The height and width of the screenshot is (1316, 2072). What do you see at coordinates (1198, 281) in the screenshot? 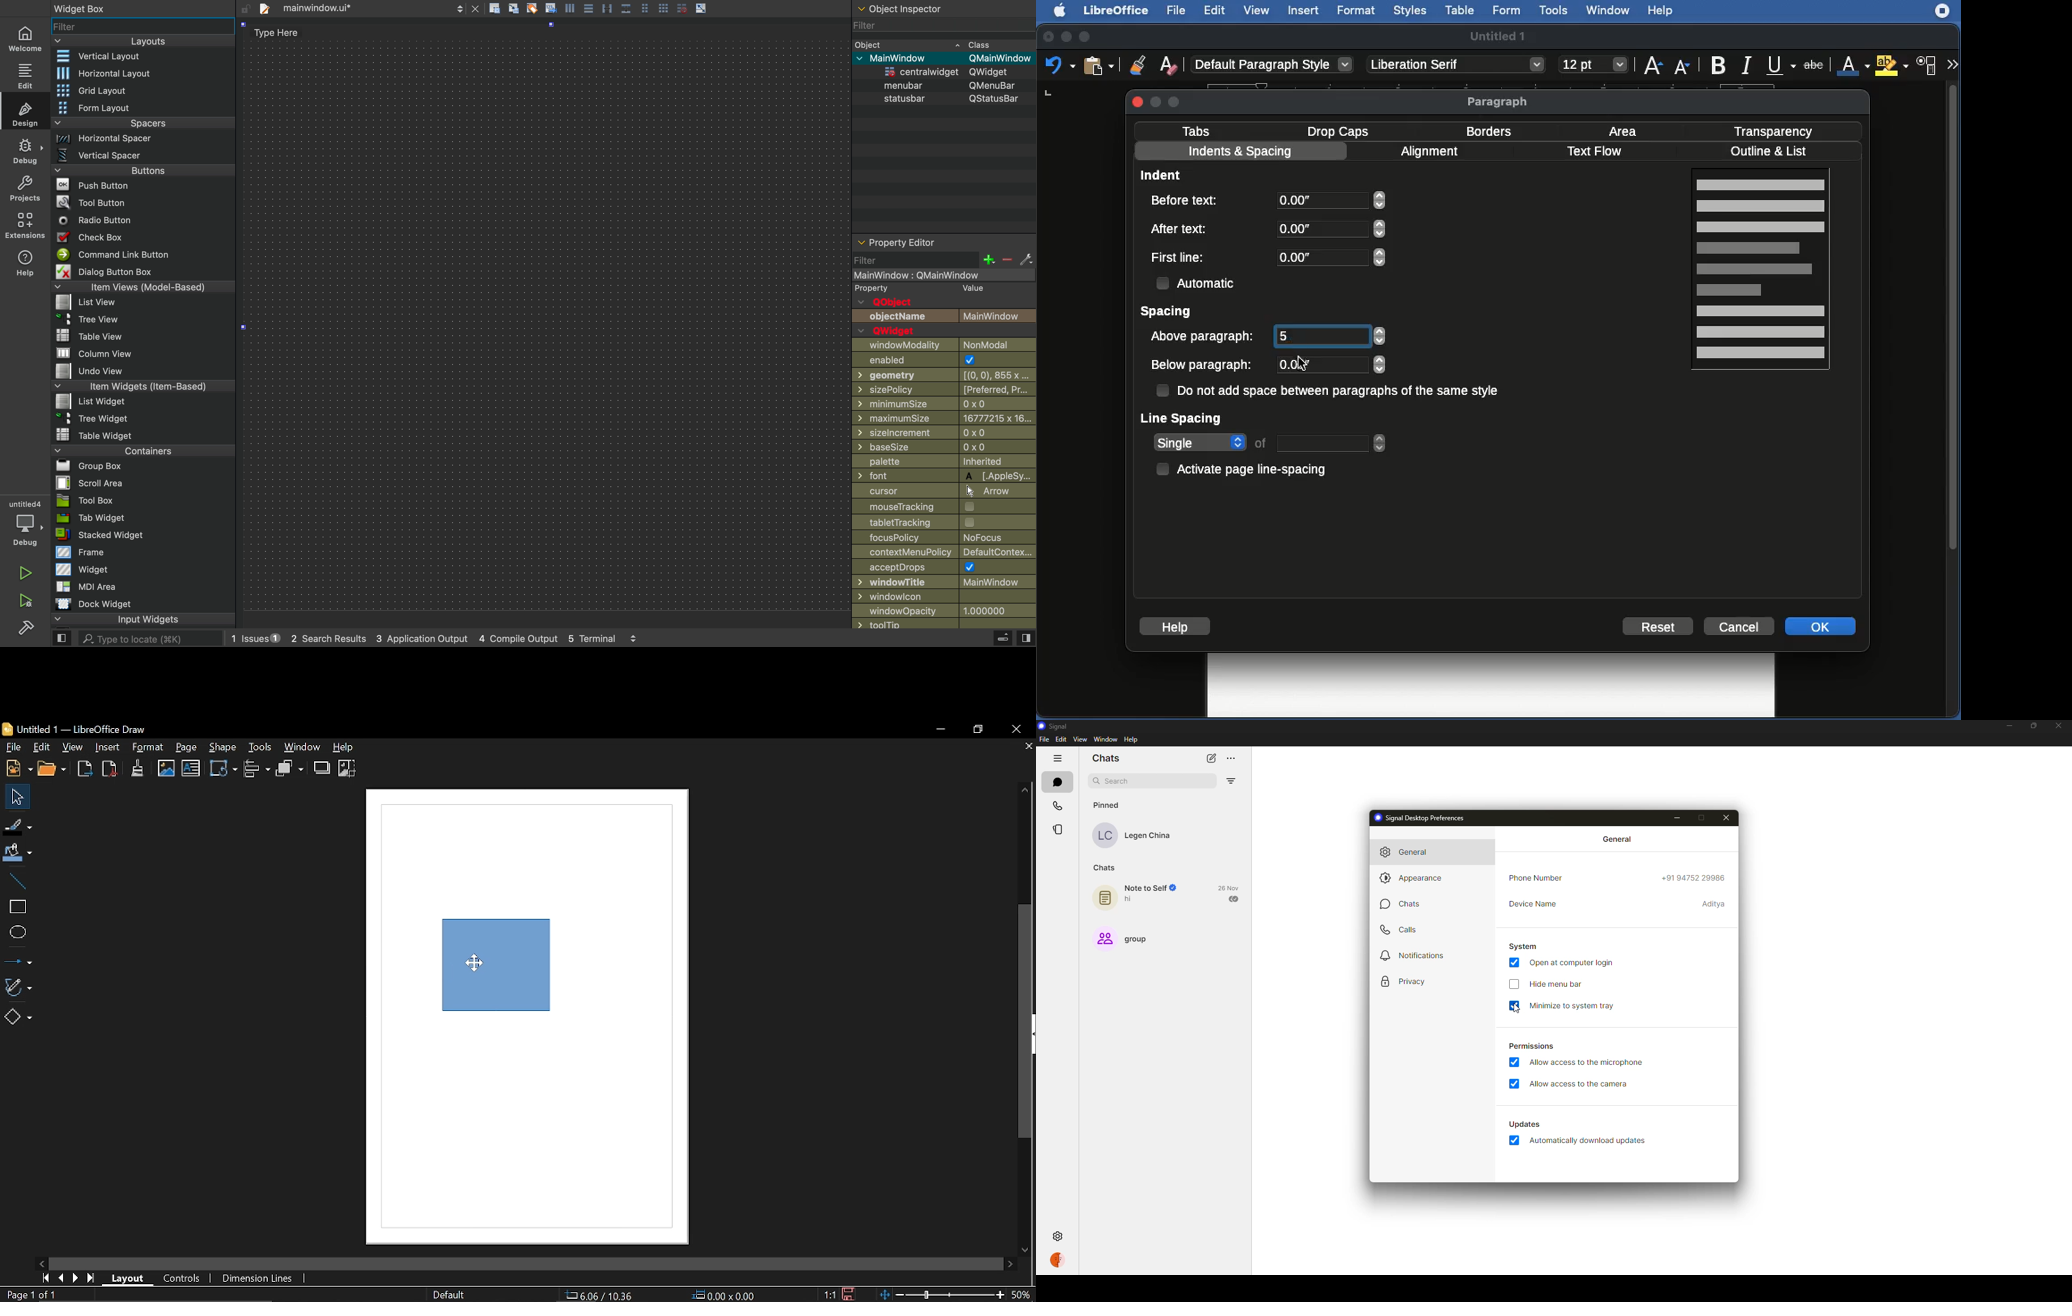
I see `Automatic` at bounding box center [1198, 281].